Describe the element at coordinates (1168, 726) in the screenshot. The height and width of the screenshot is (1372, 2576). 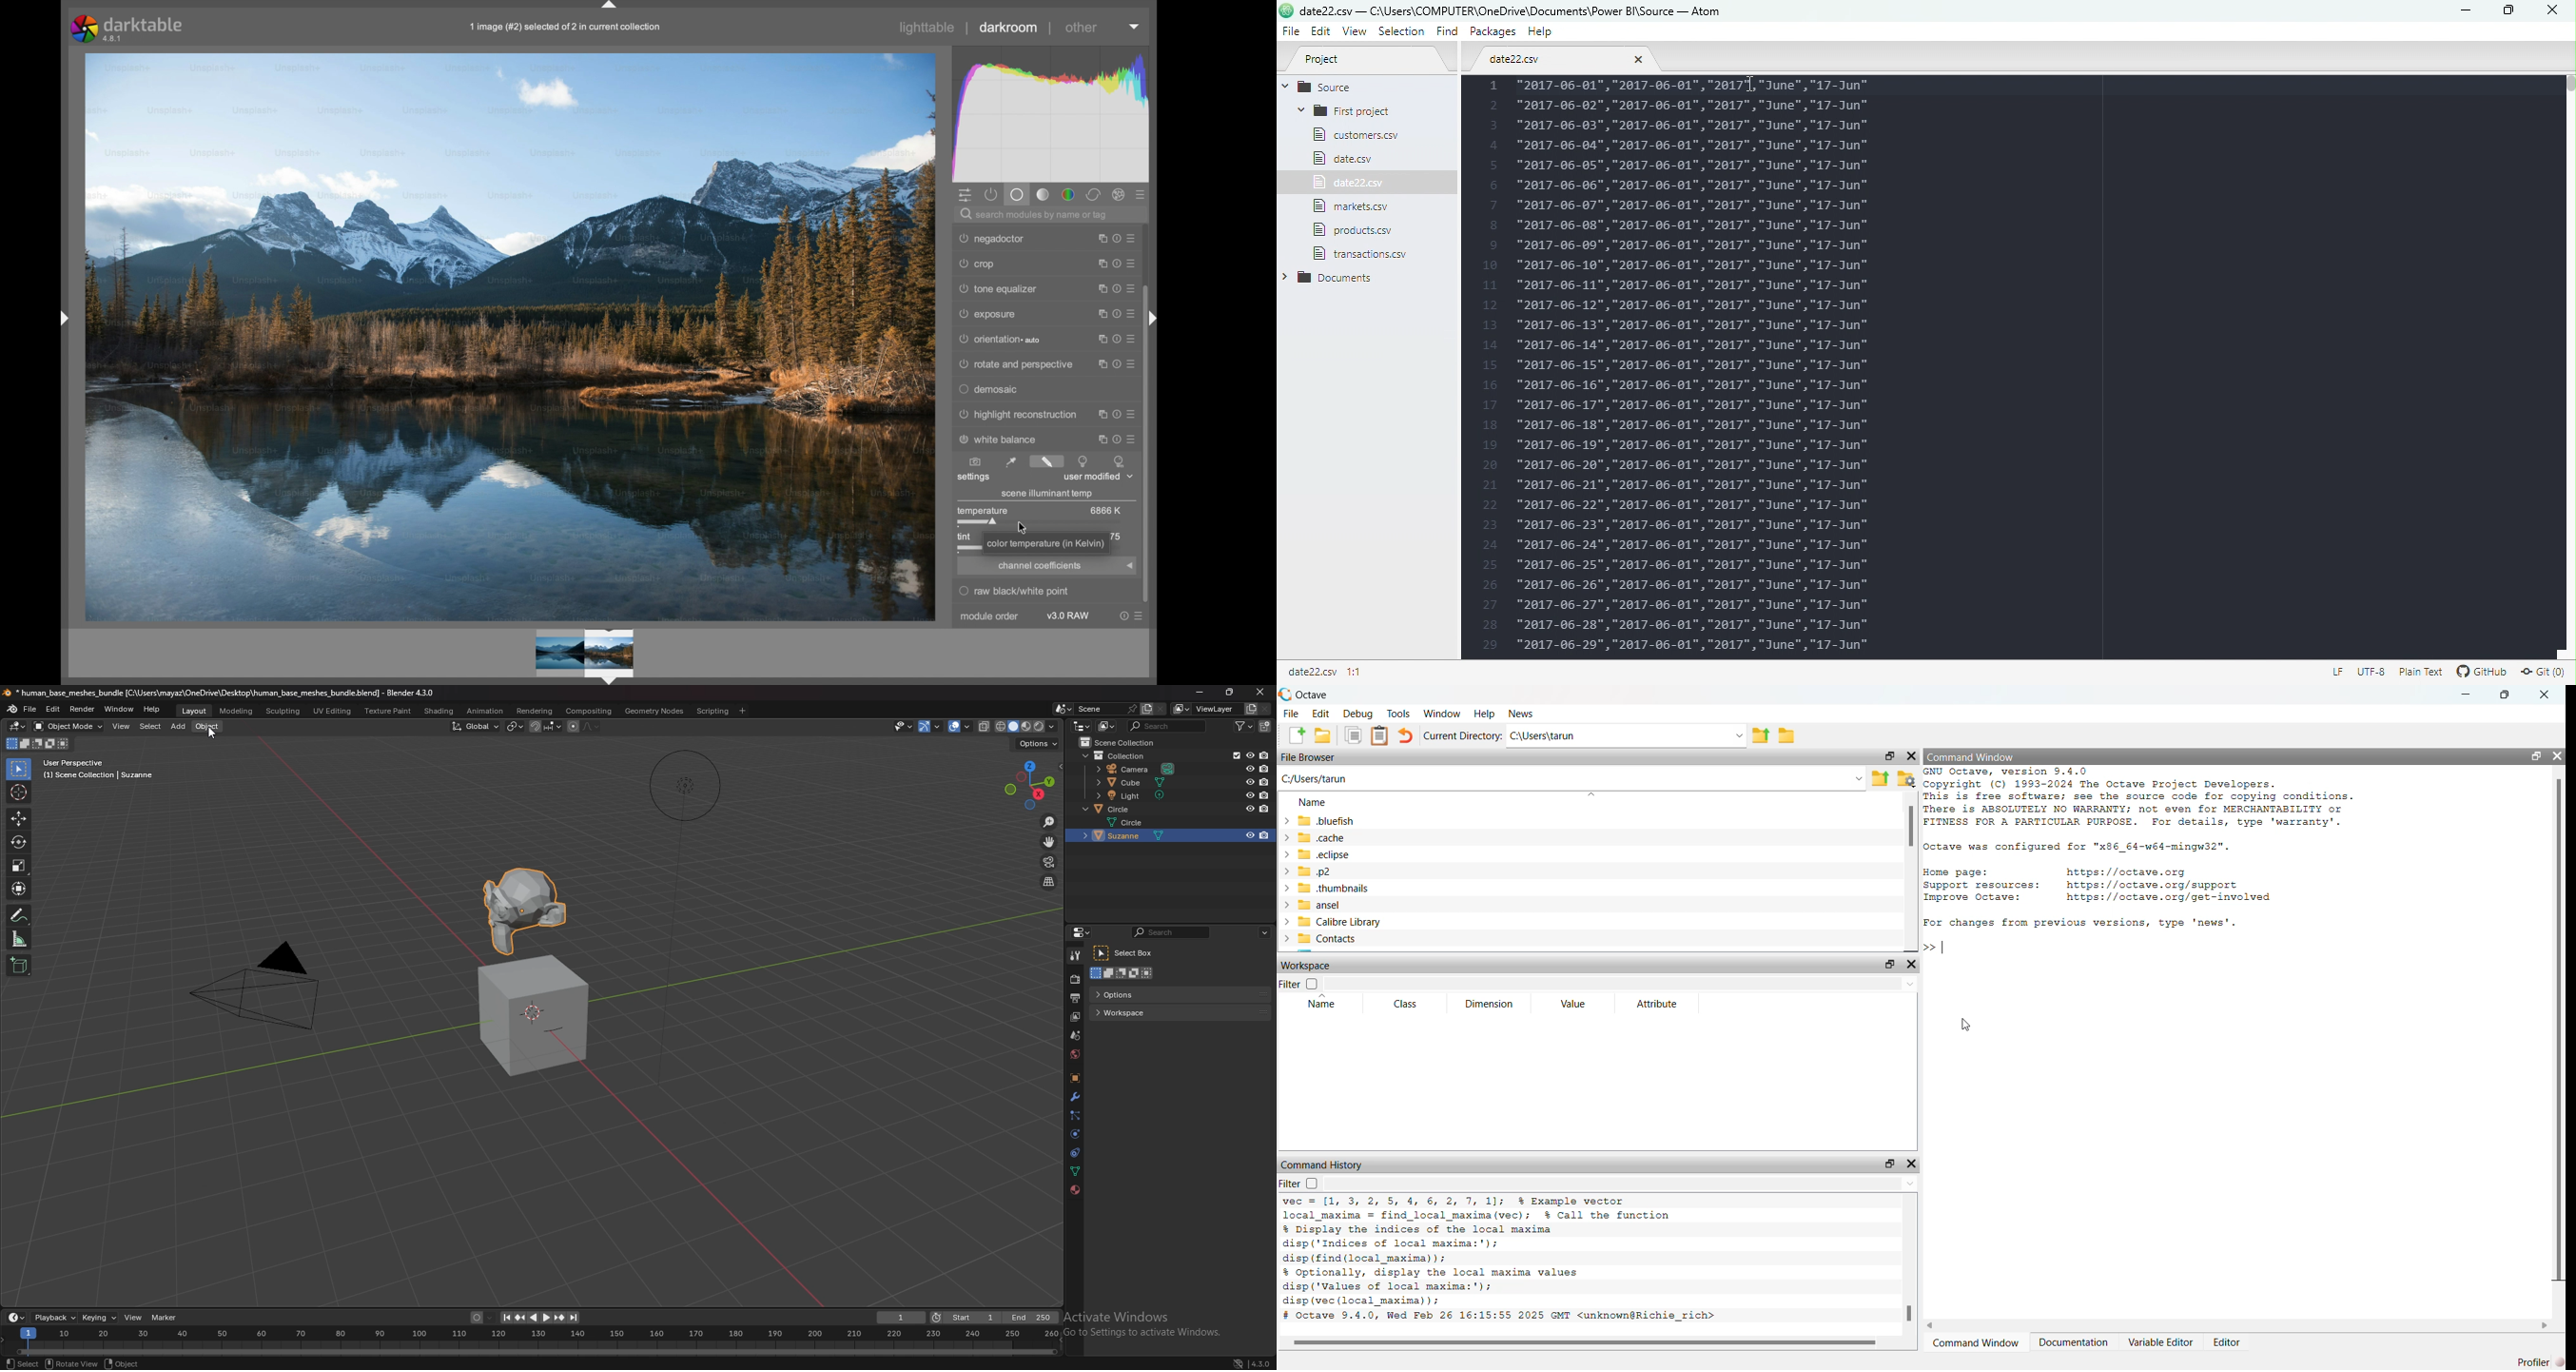
I see `search` at that location.